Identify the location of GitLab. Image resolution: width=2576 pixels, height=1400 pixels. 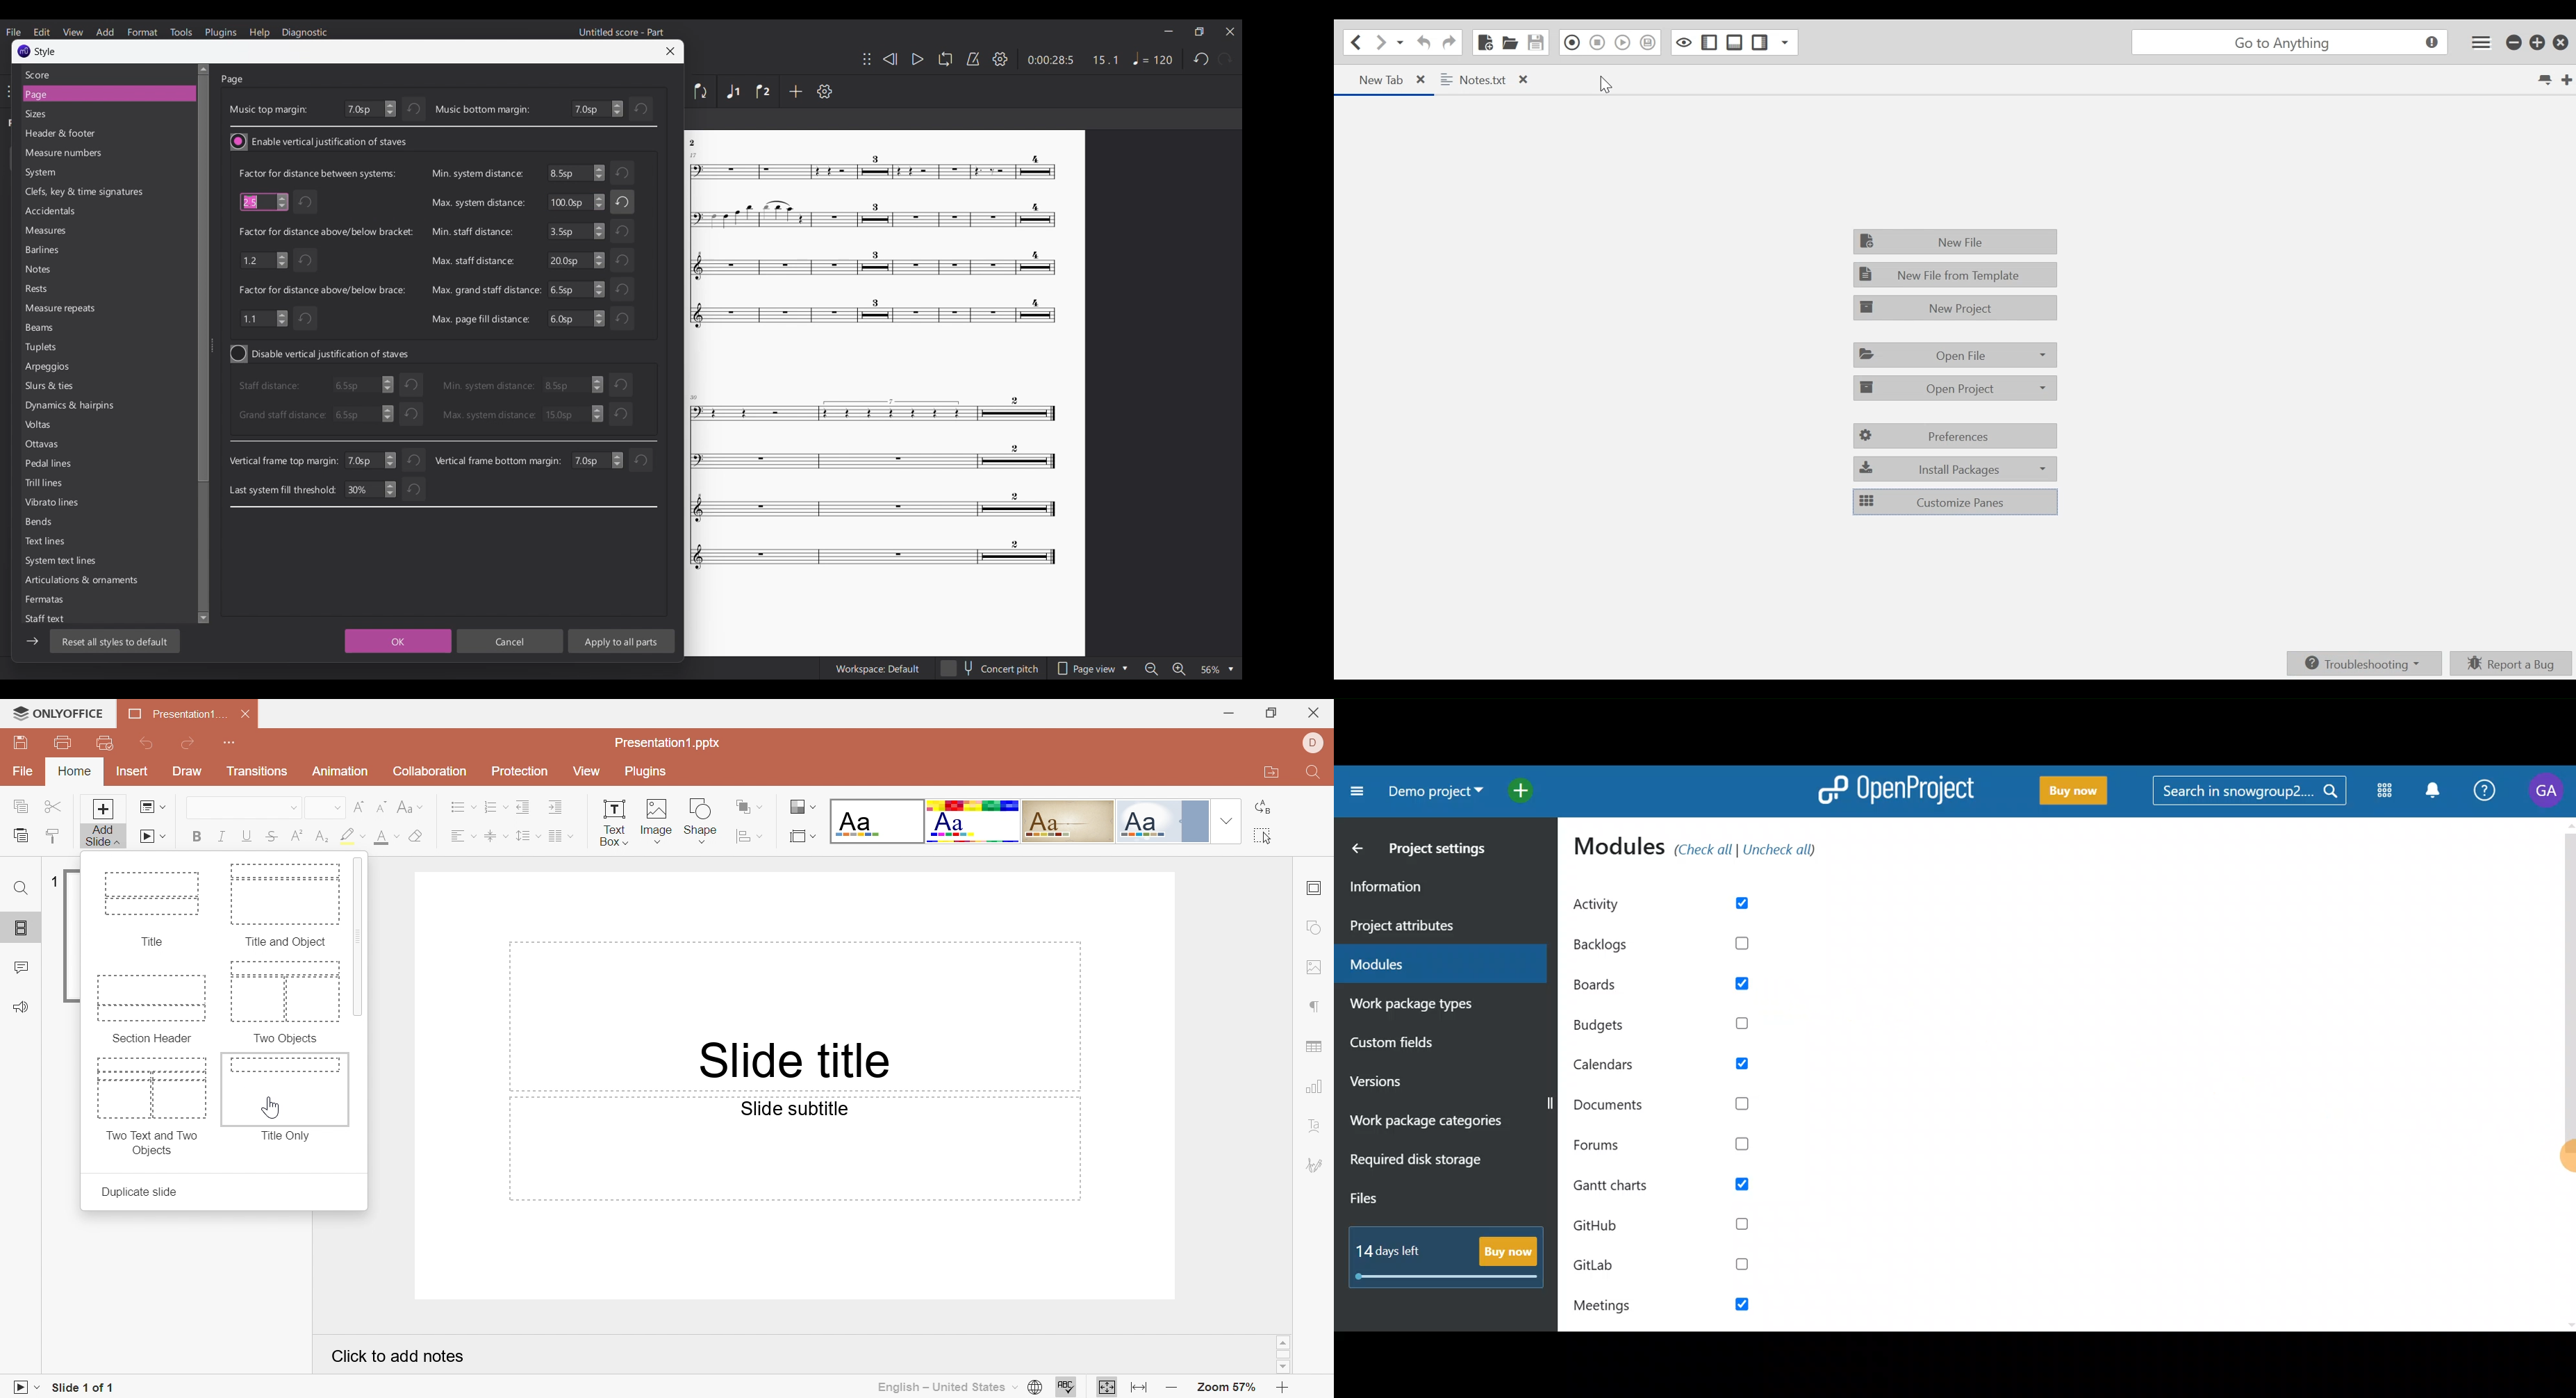
(1663, 1266).